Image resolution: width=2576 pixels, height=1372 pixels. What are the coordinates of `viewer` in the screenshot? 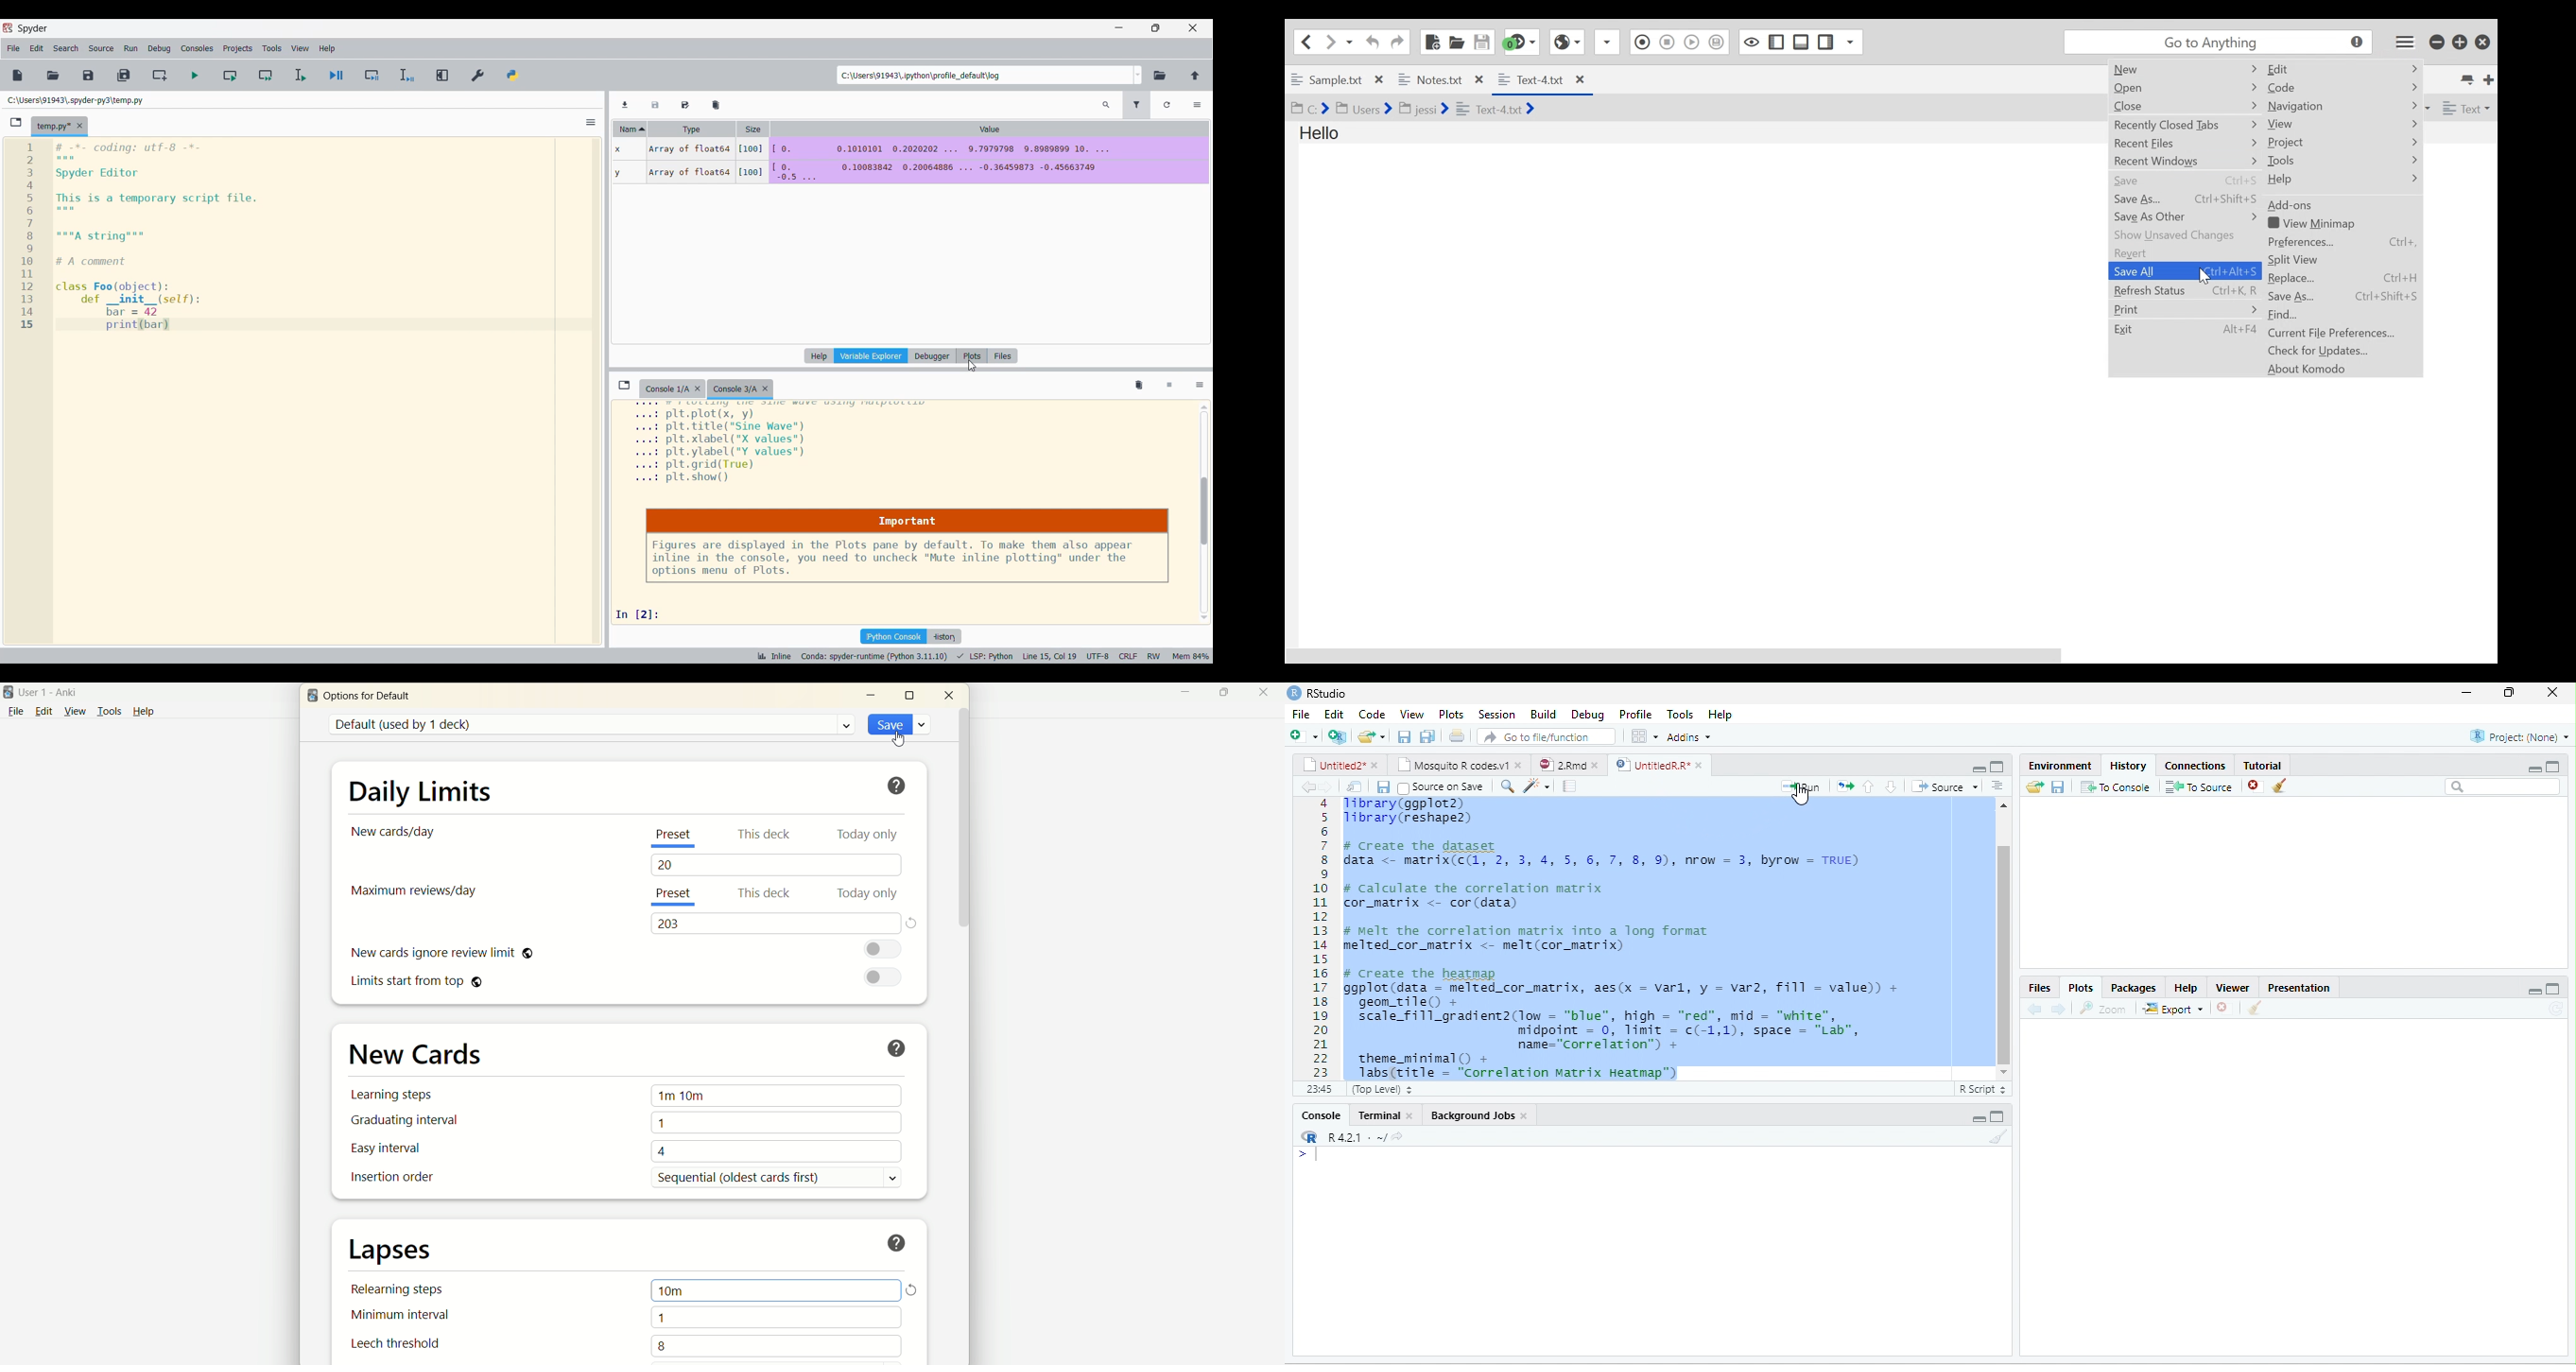 It's located at (2231, 985).